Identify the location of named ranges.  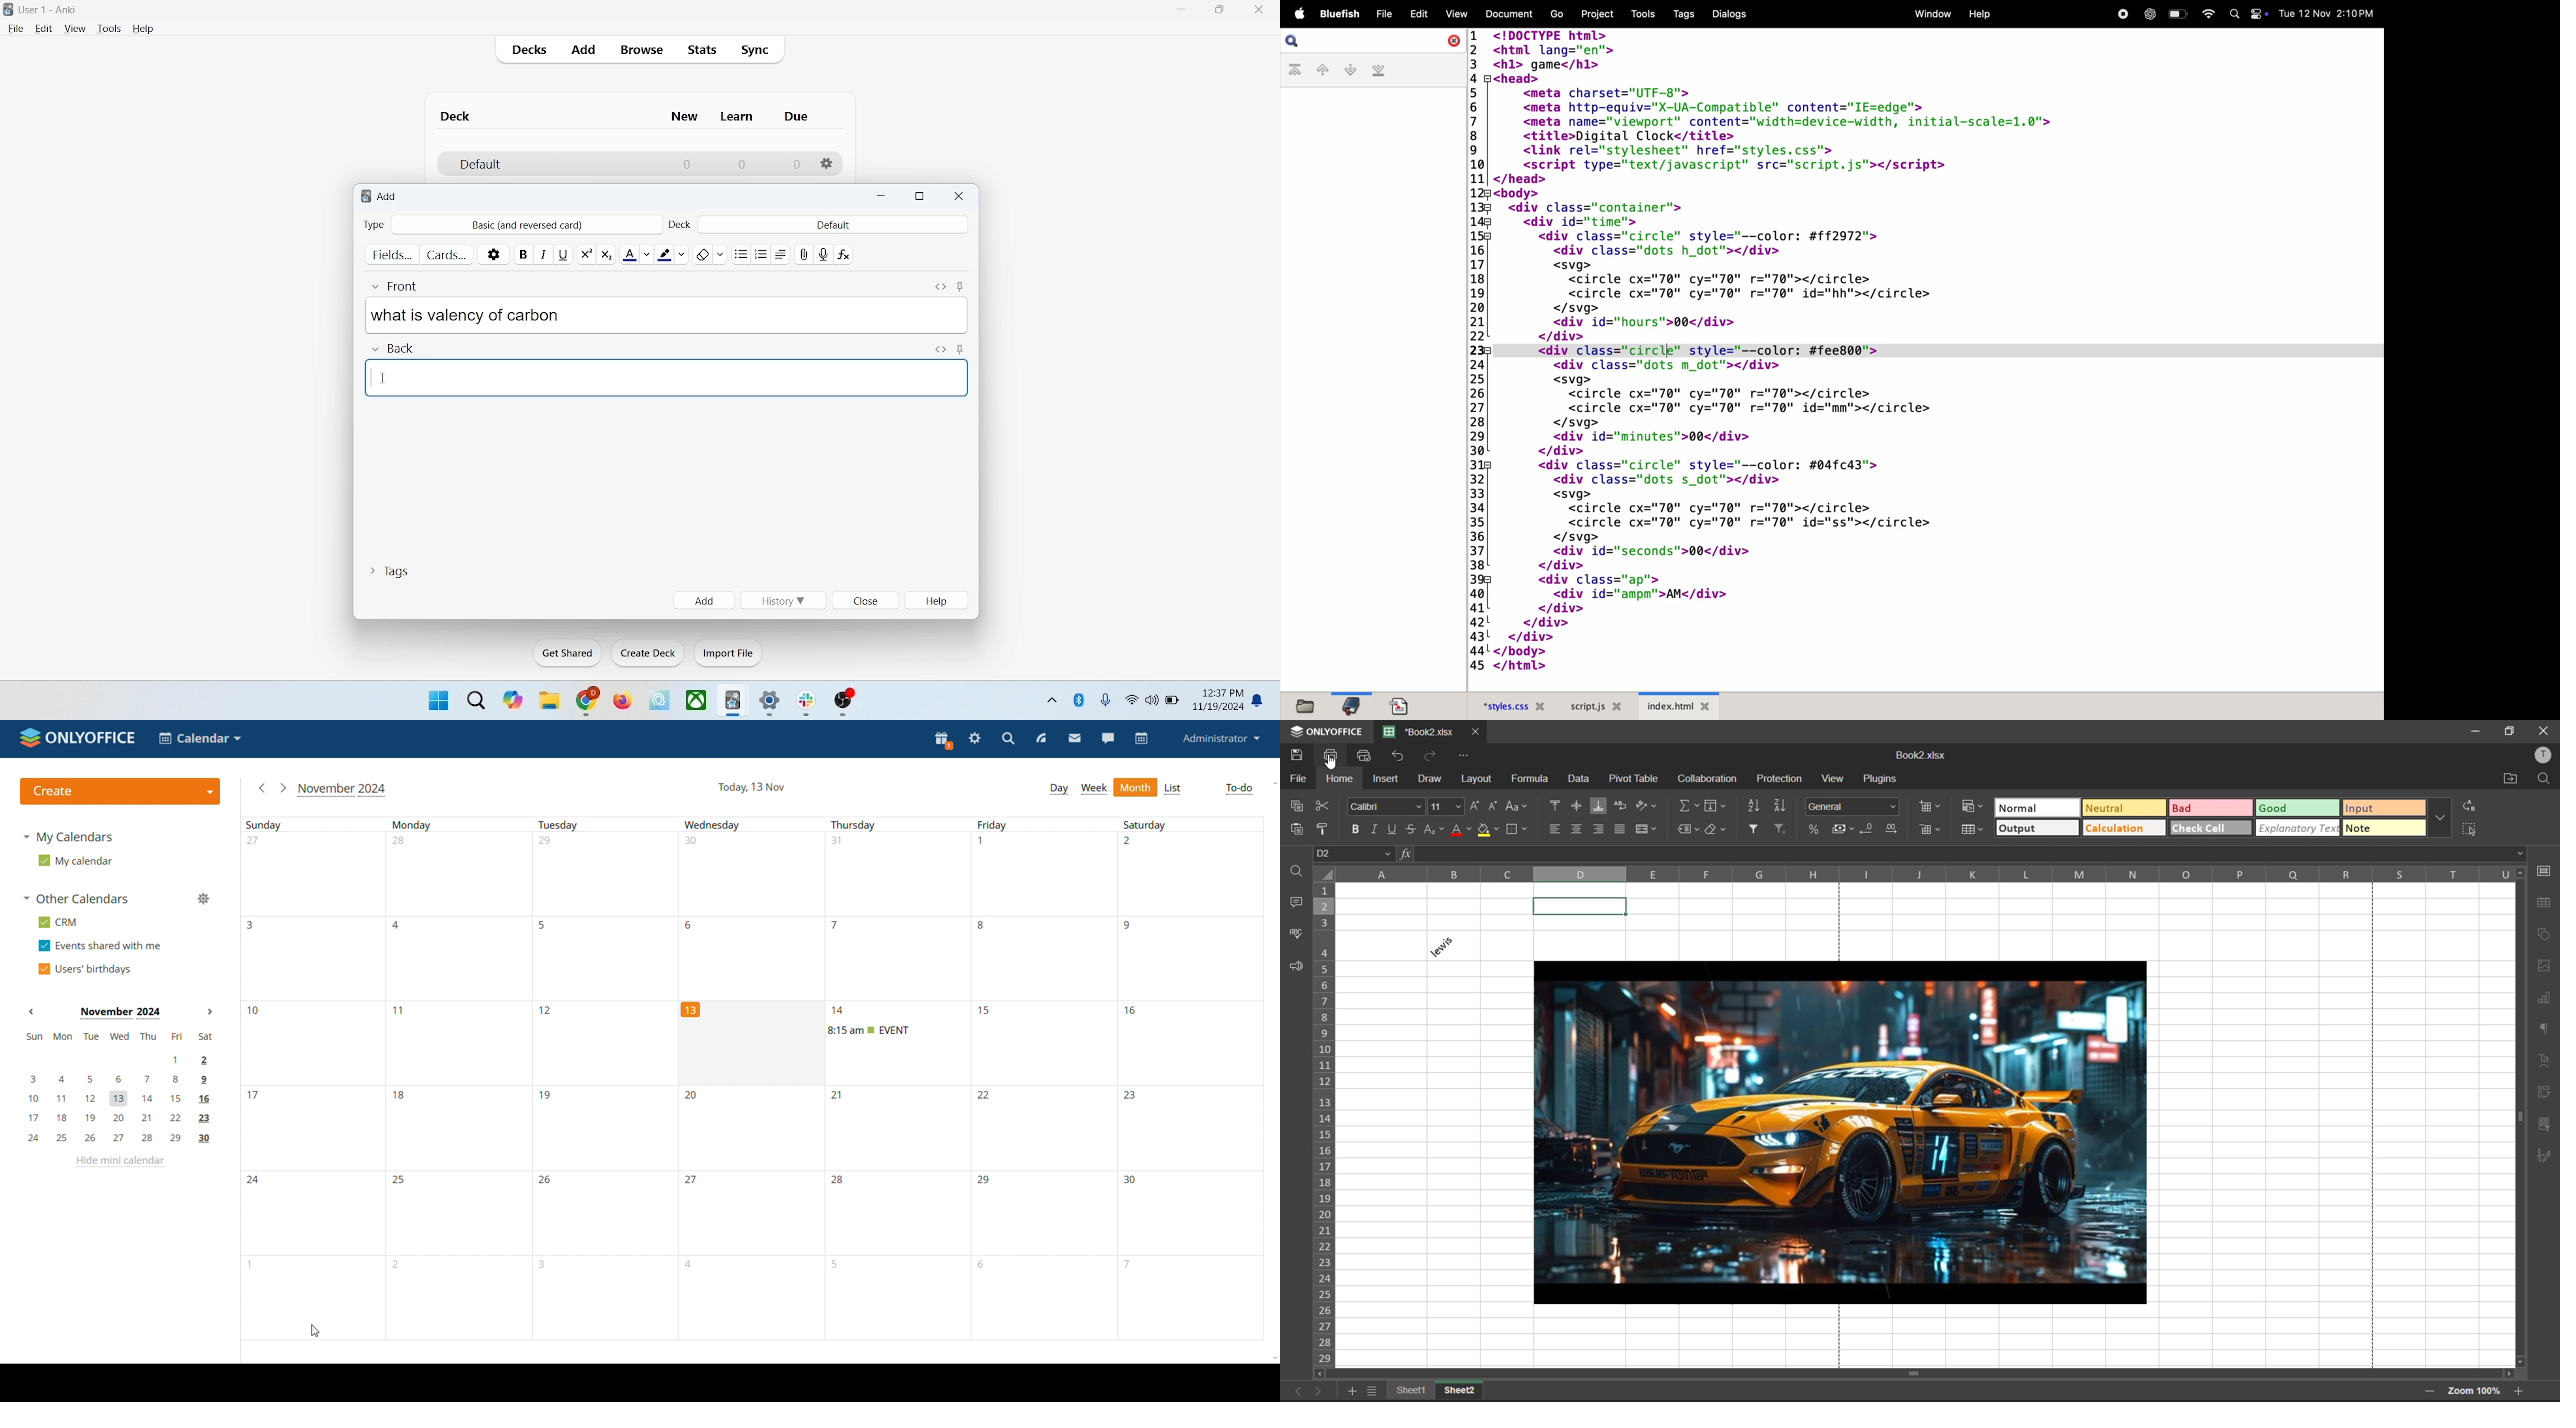
(1690, 828).